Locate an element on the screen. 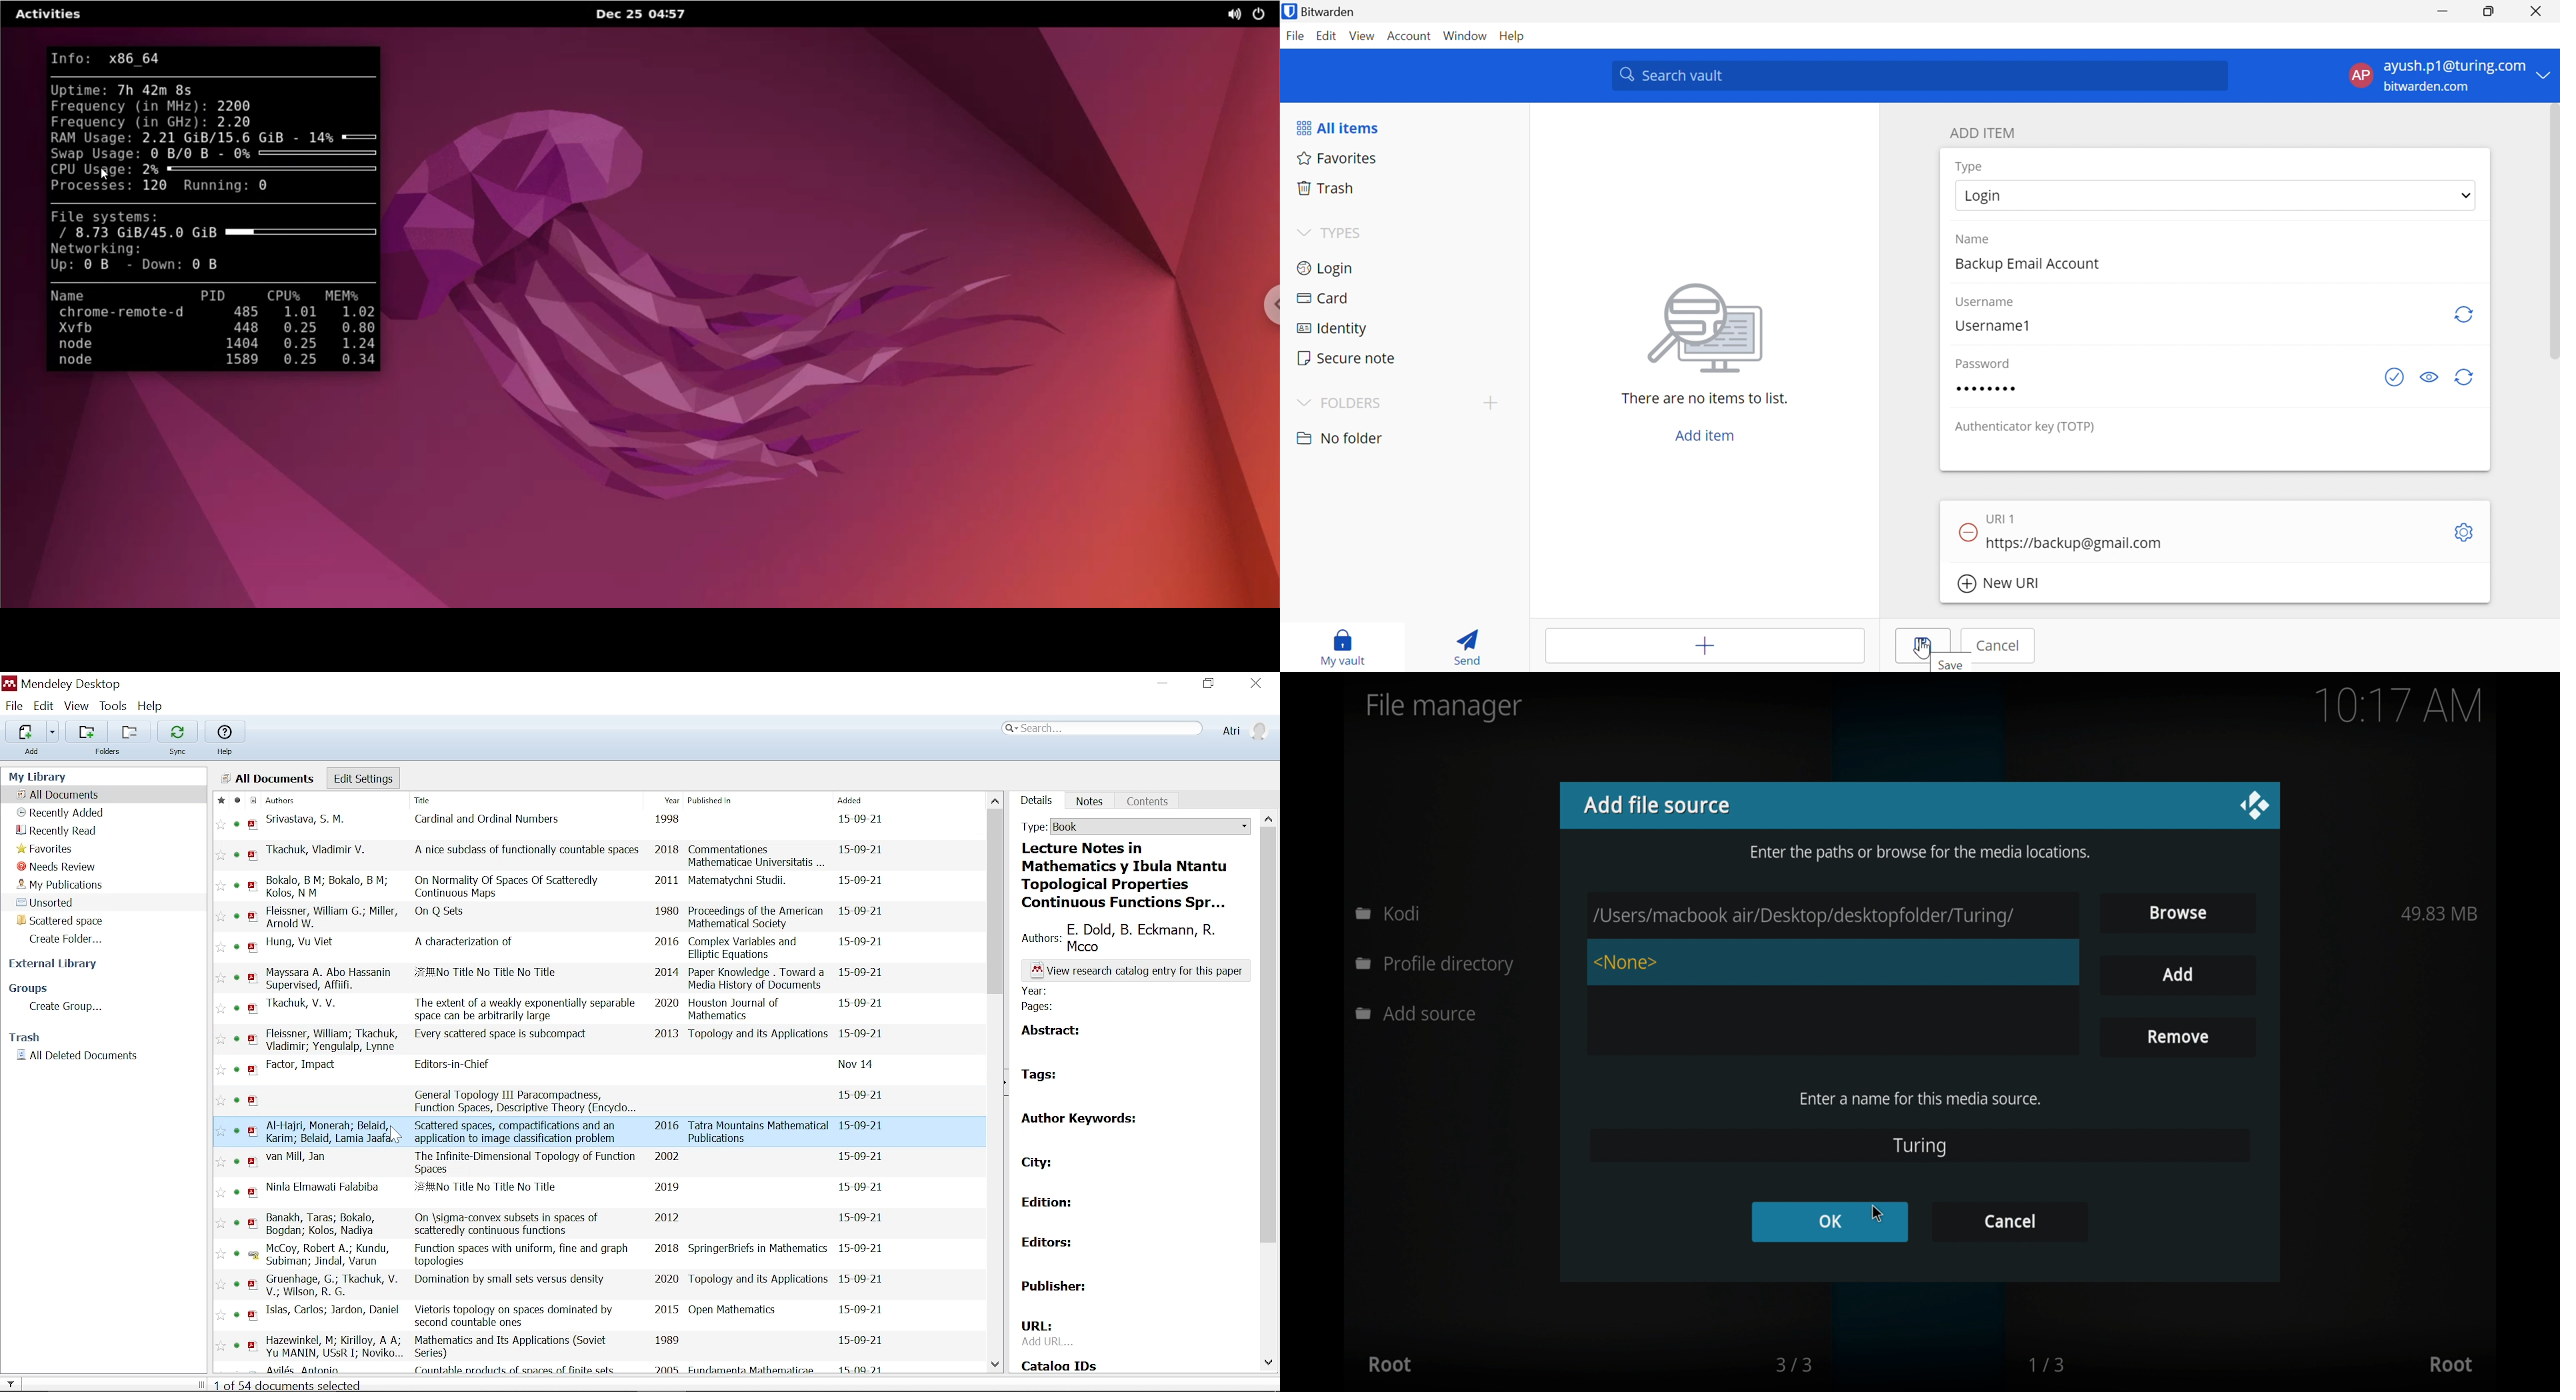 The height and width of the screenshot is (1400, 2576). tags is located at coordinates (1046, 1072).